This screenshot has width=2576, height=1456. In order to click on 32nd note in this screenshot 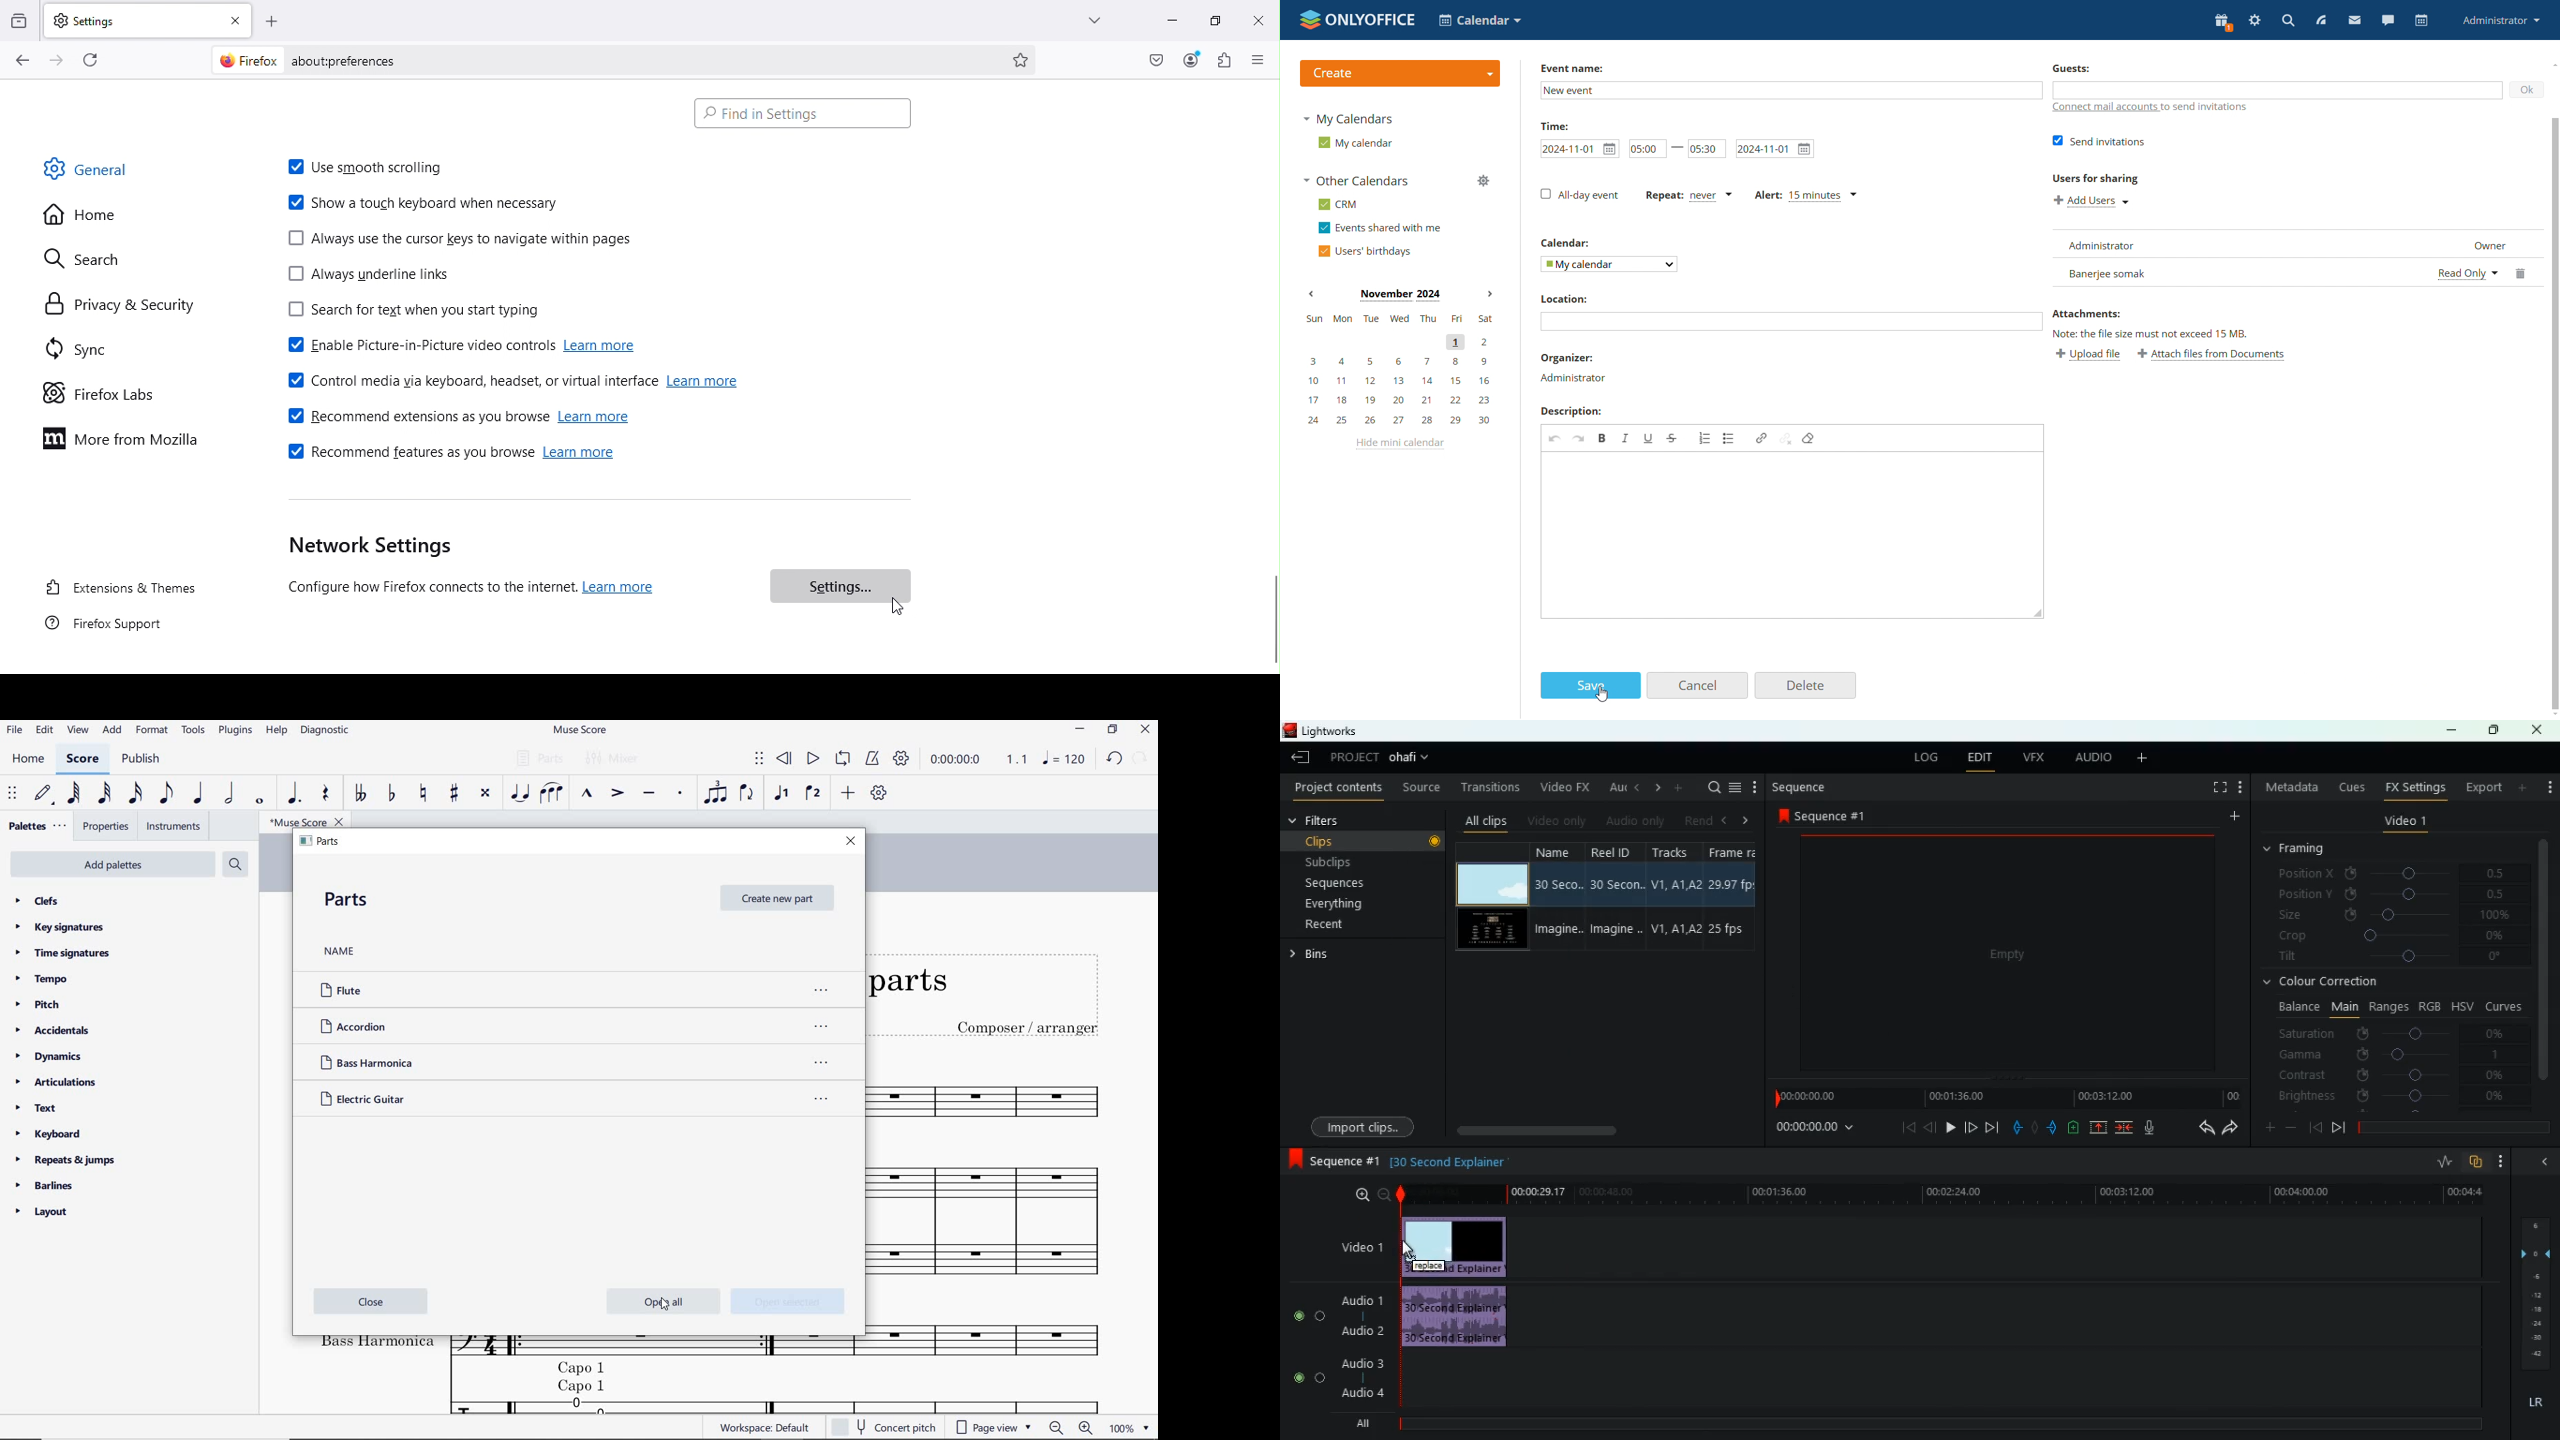, I will do `click(102, 793)`.